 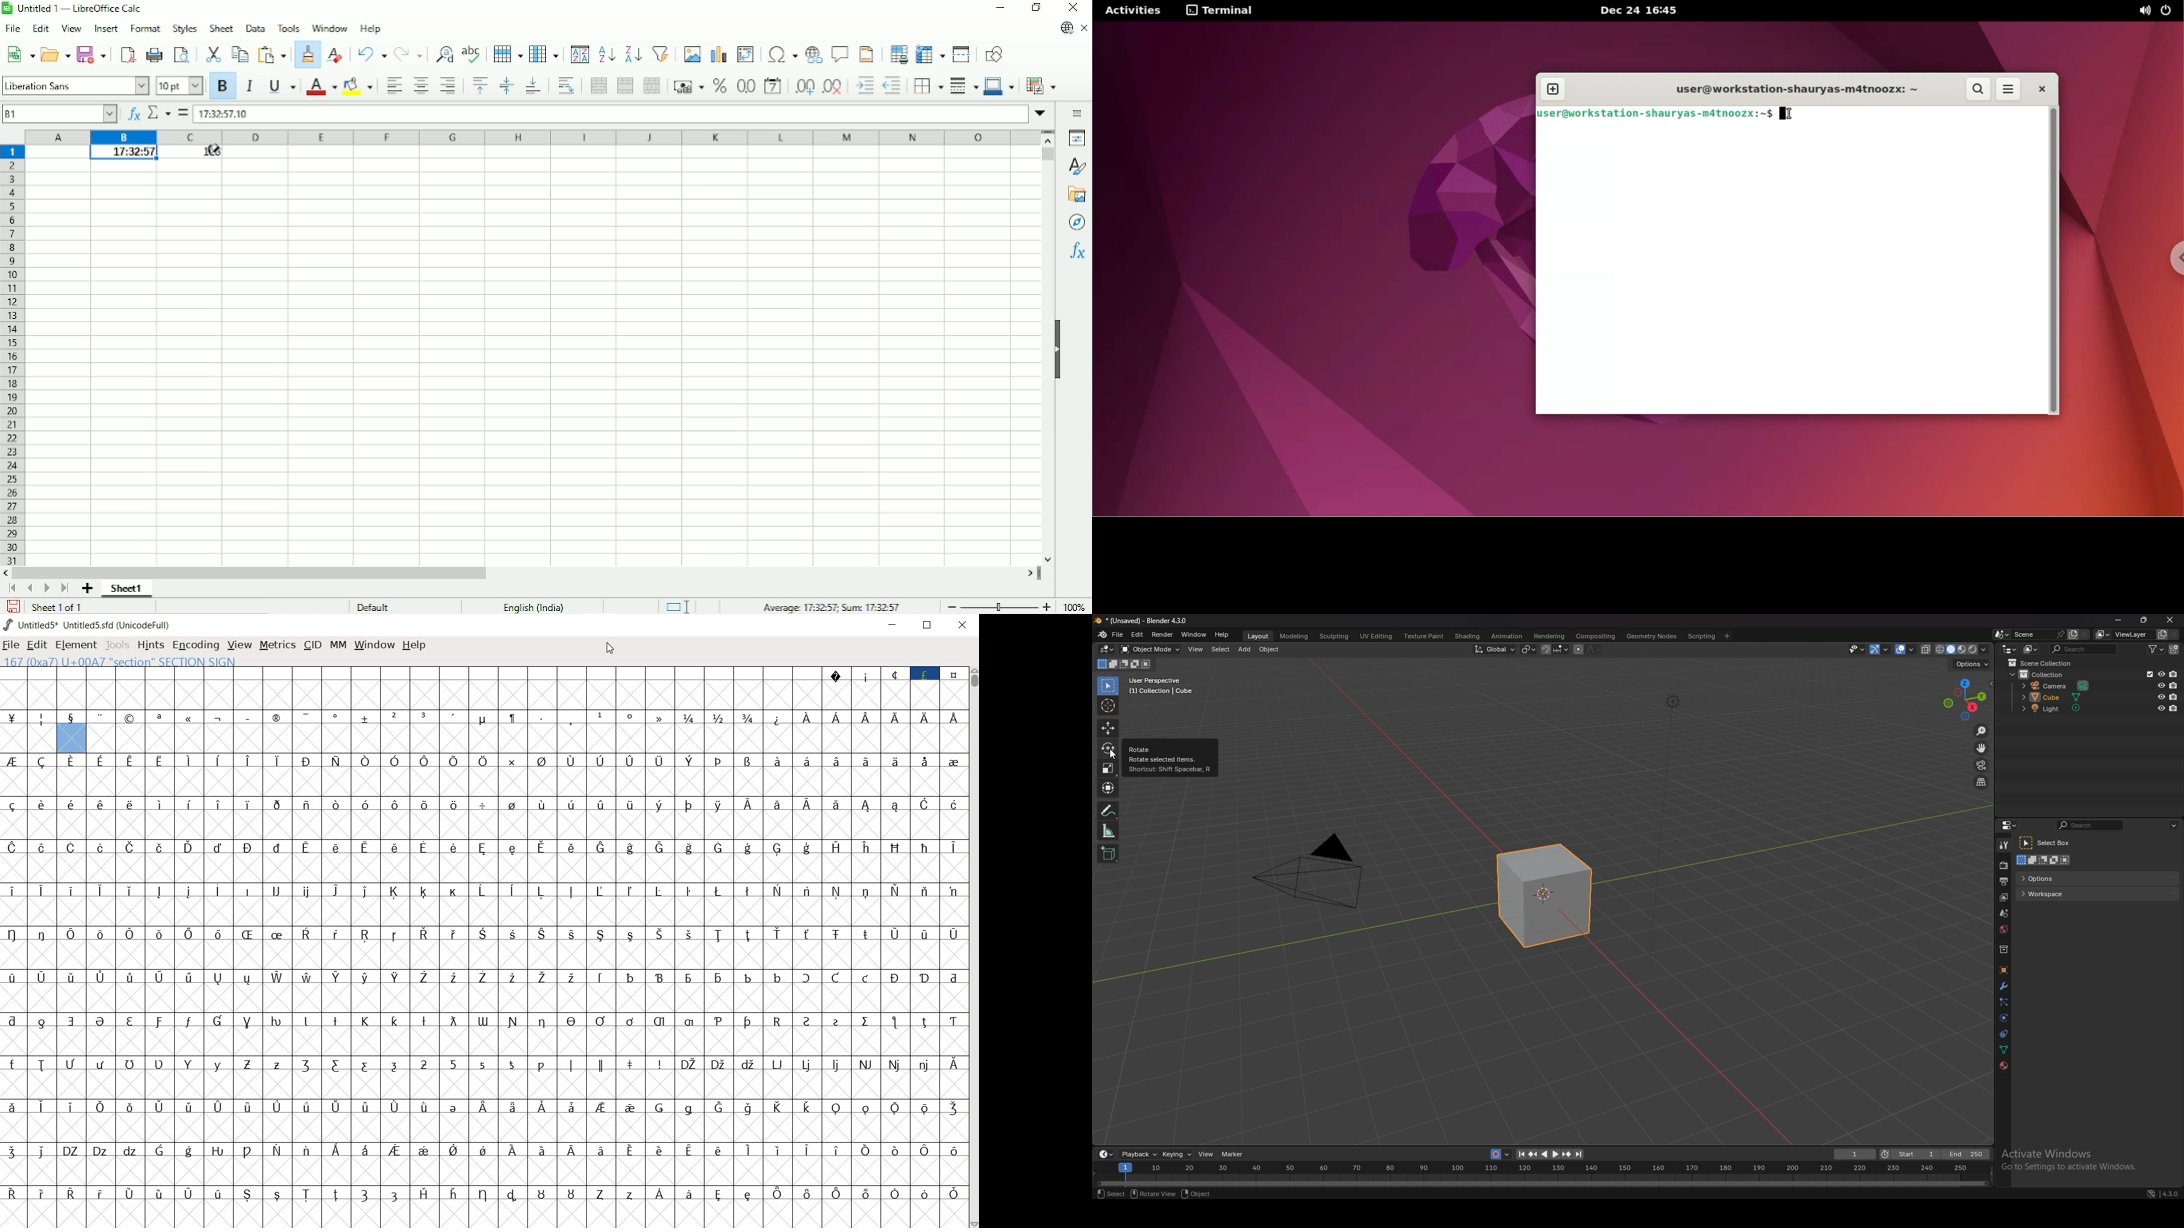 What do you see at coordinates (159, 661) in the screenshot?
I see `167 (0xA7) U+00A7 "SECTION" SECTION SIGN` at bounding box center [159, 661].